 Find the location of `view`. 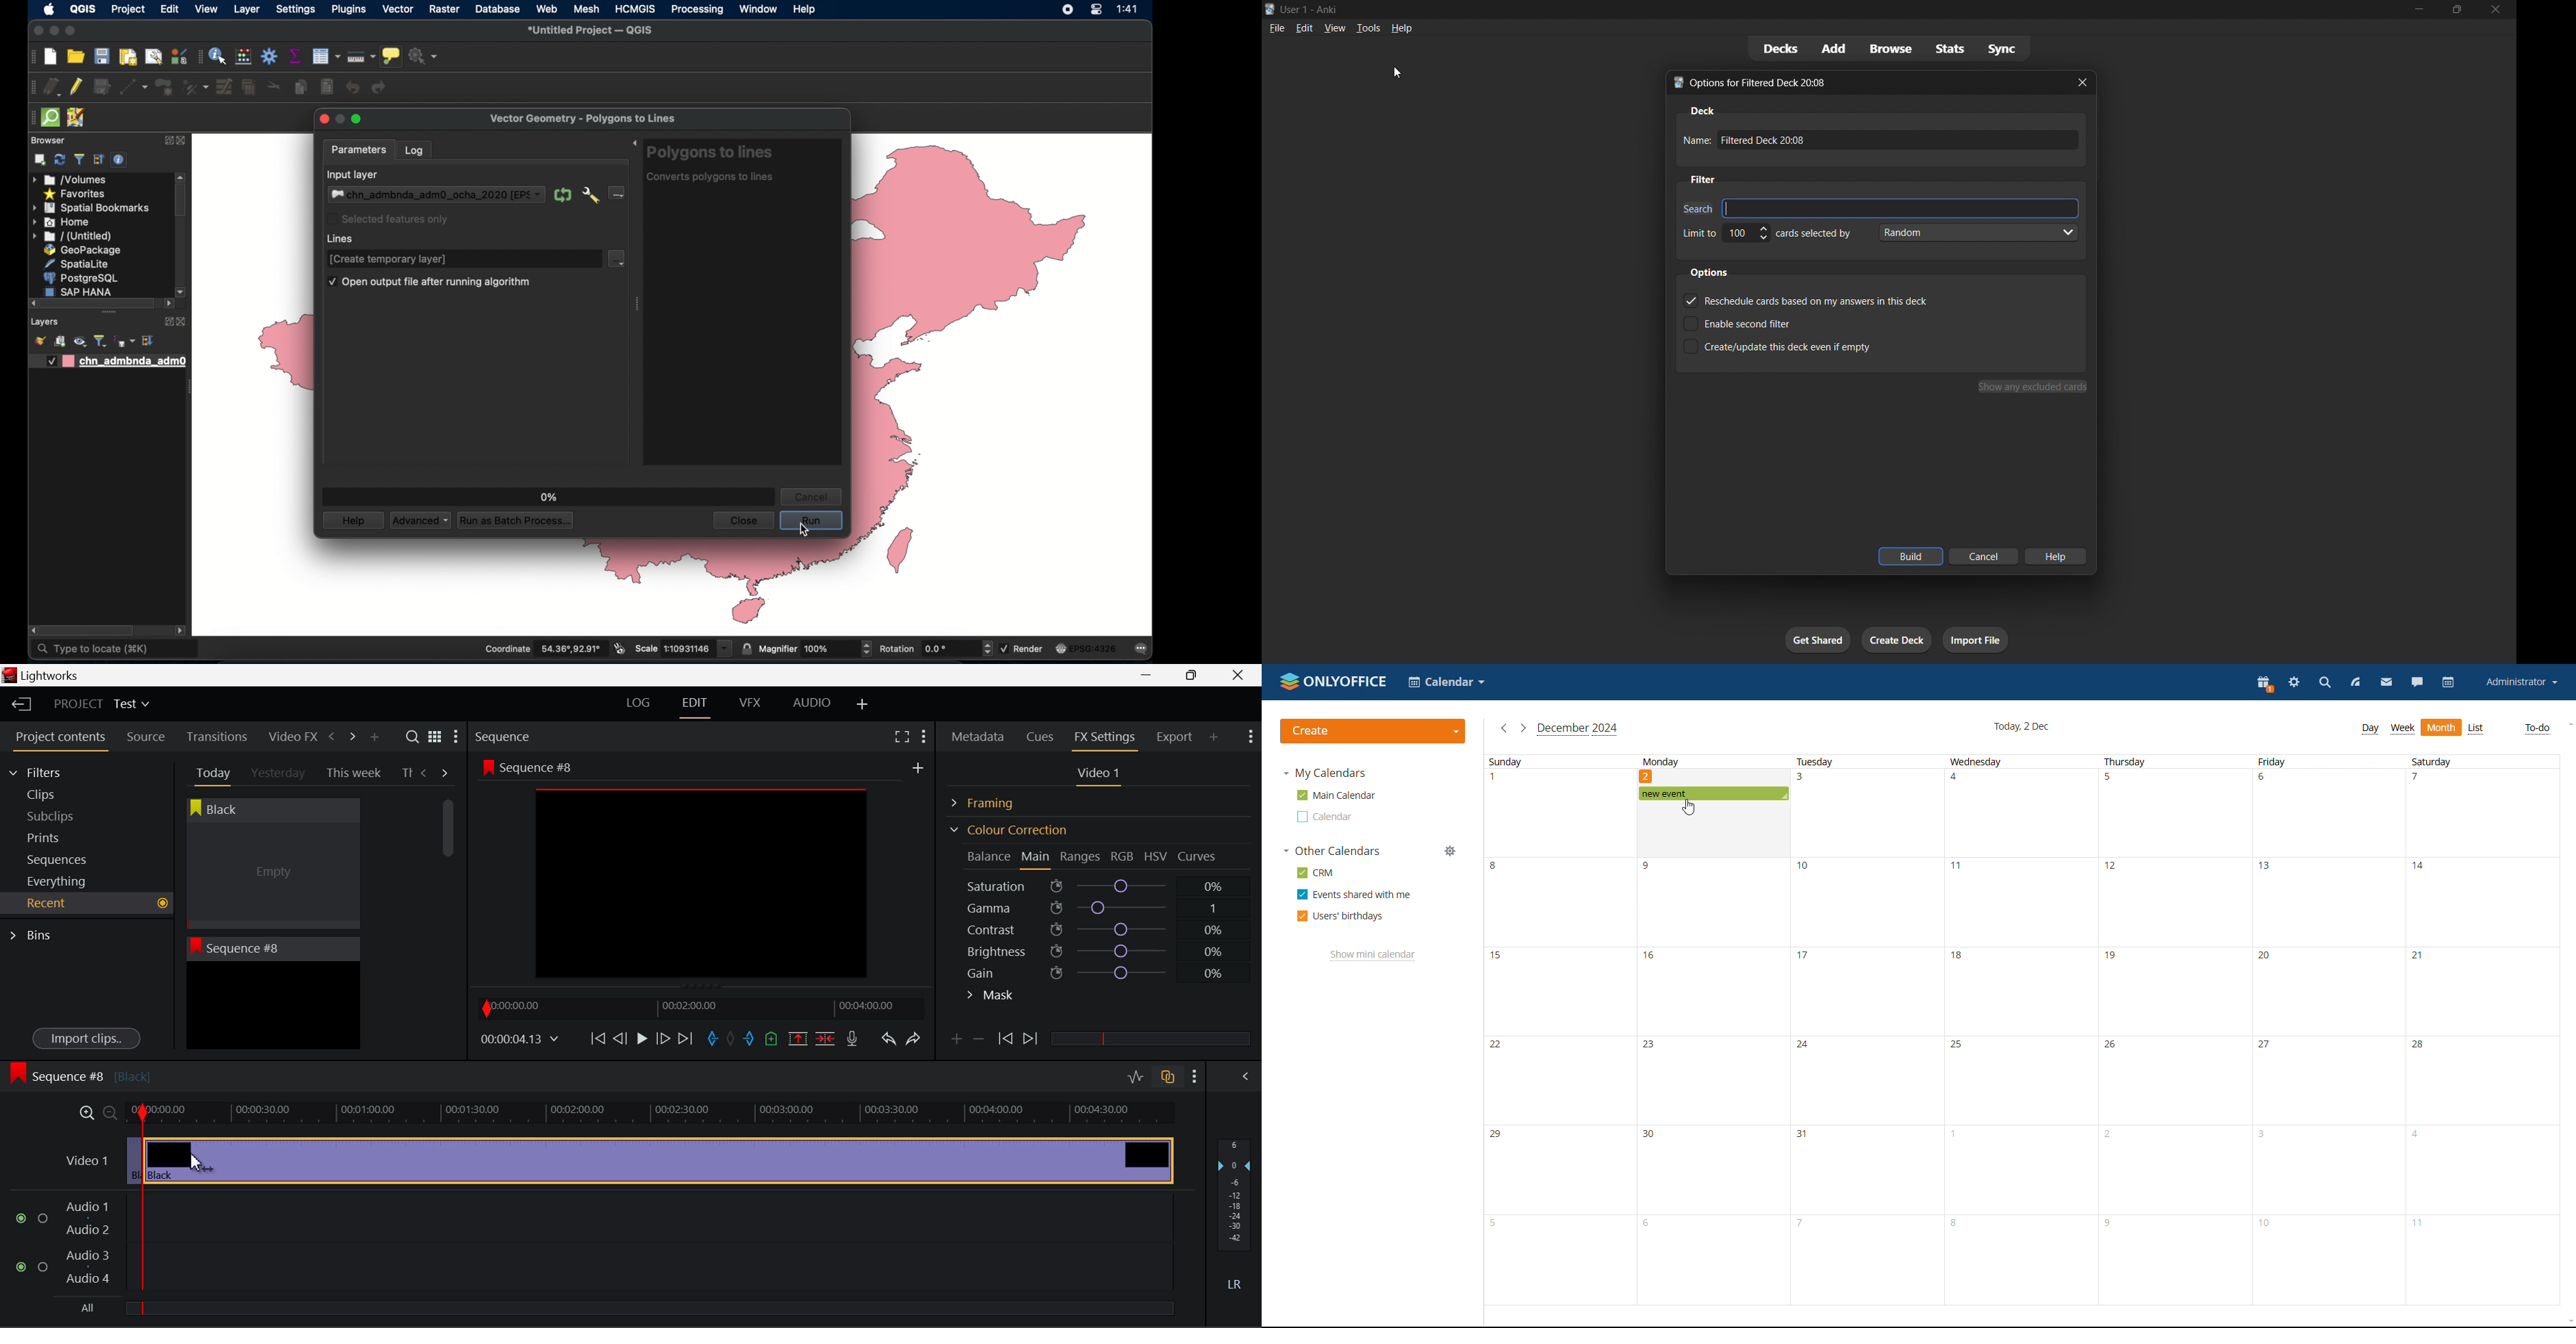

view is located at coordinates (1333, 29).